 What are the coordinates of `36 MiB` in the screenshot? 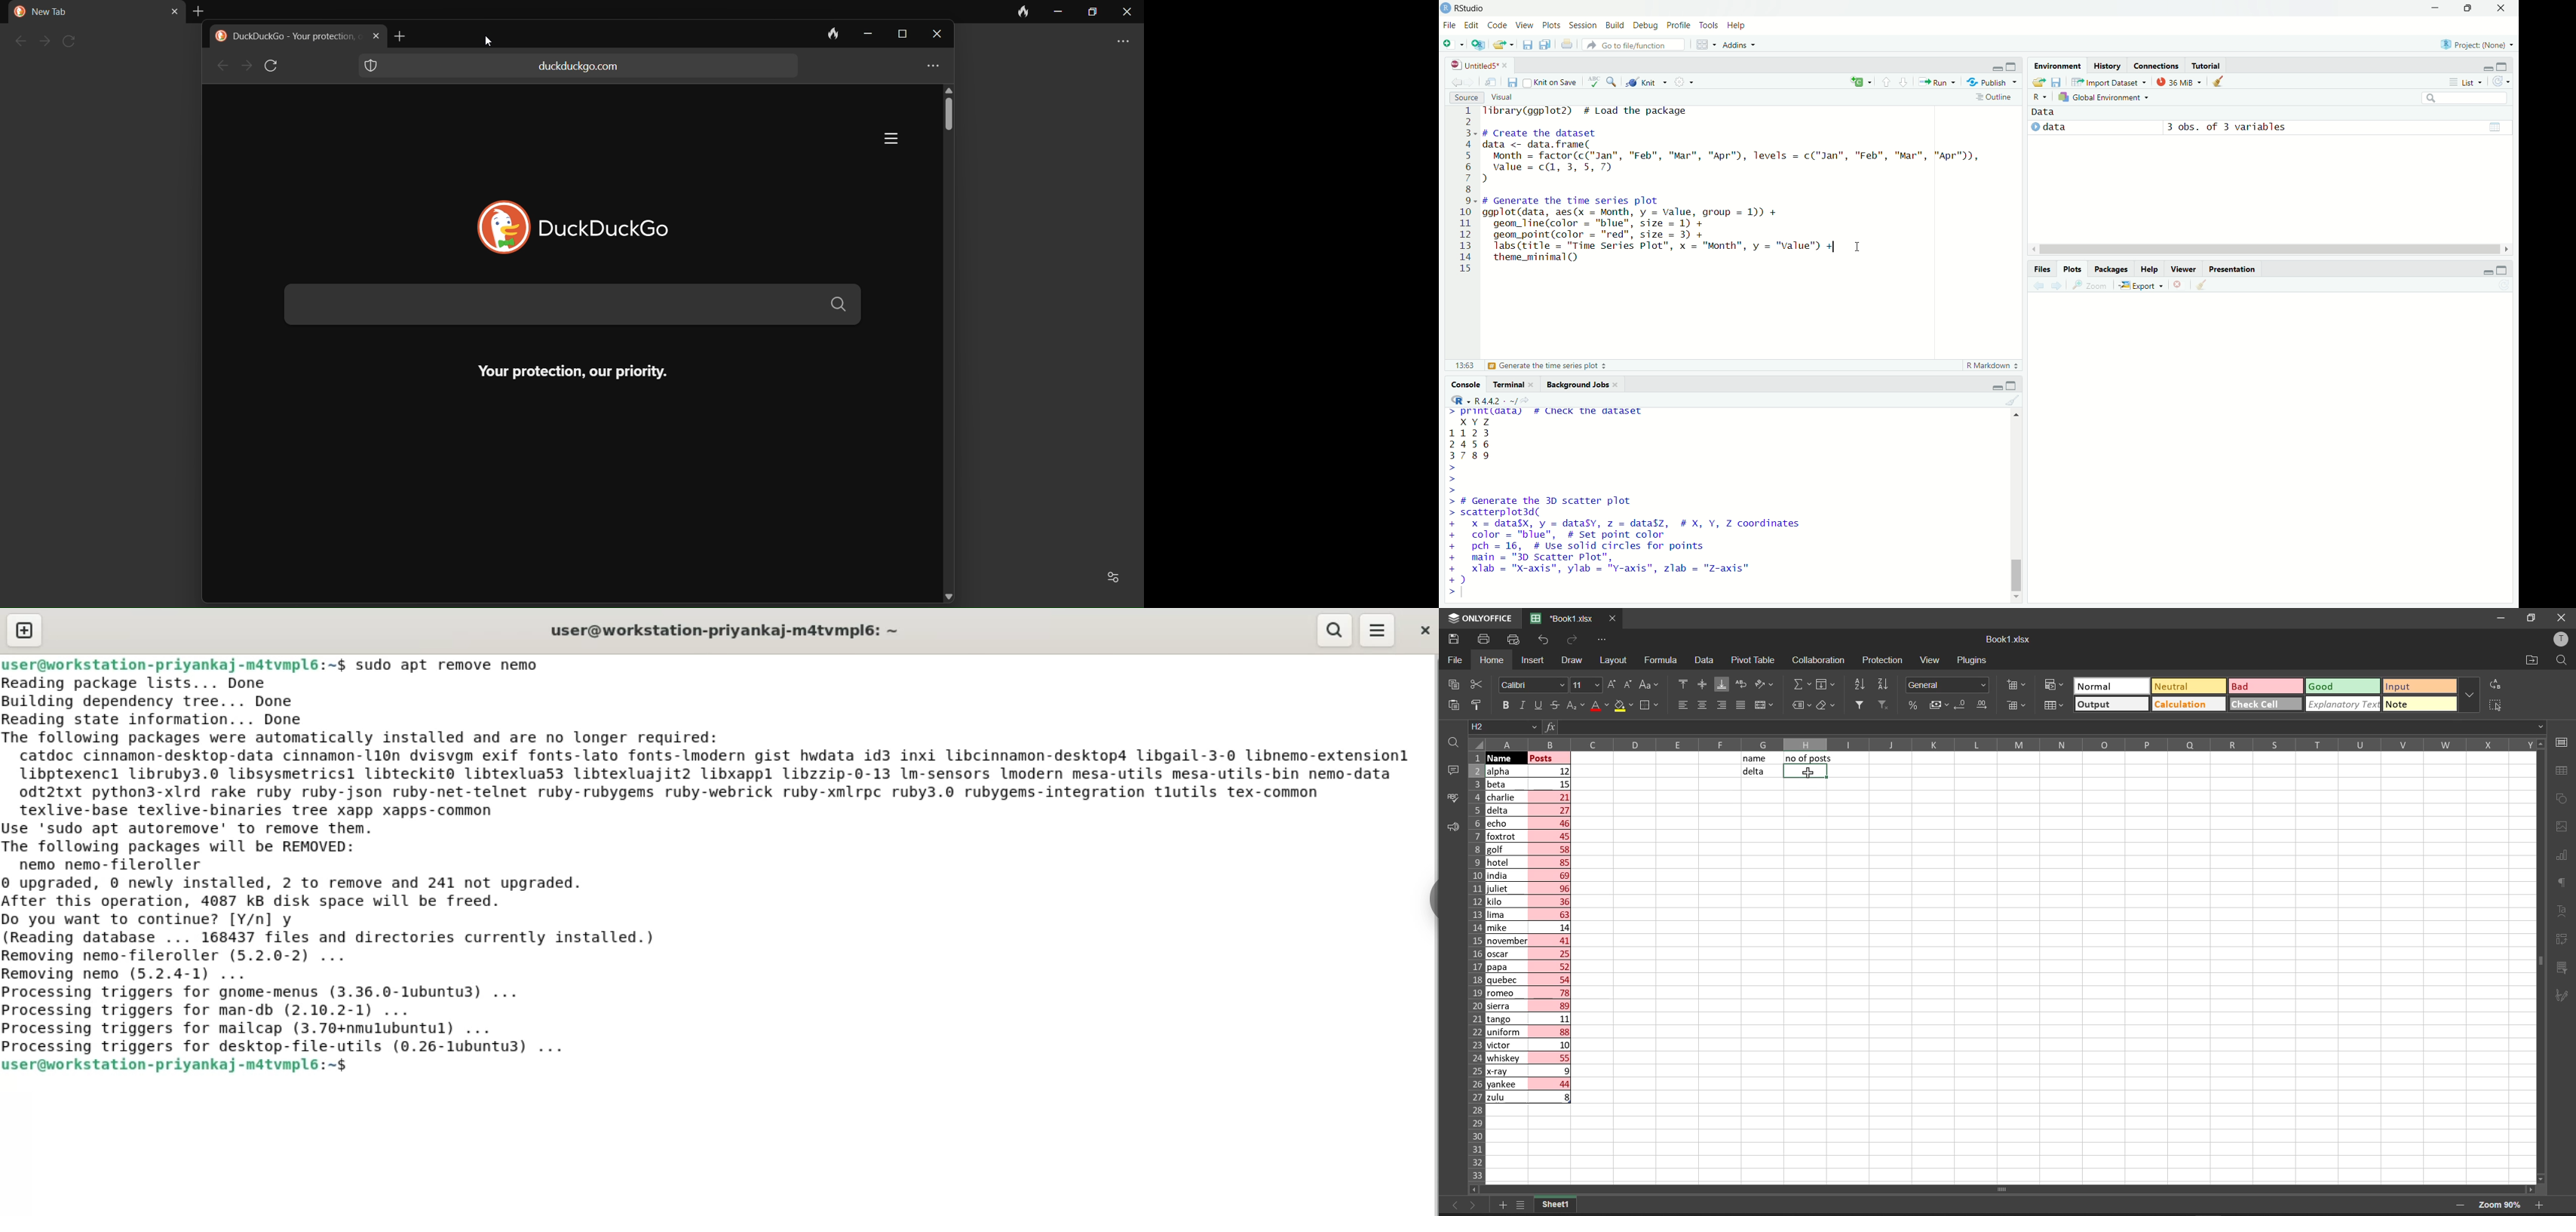 It's located at (2178, 82).